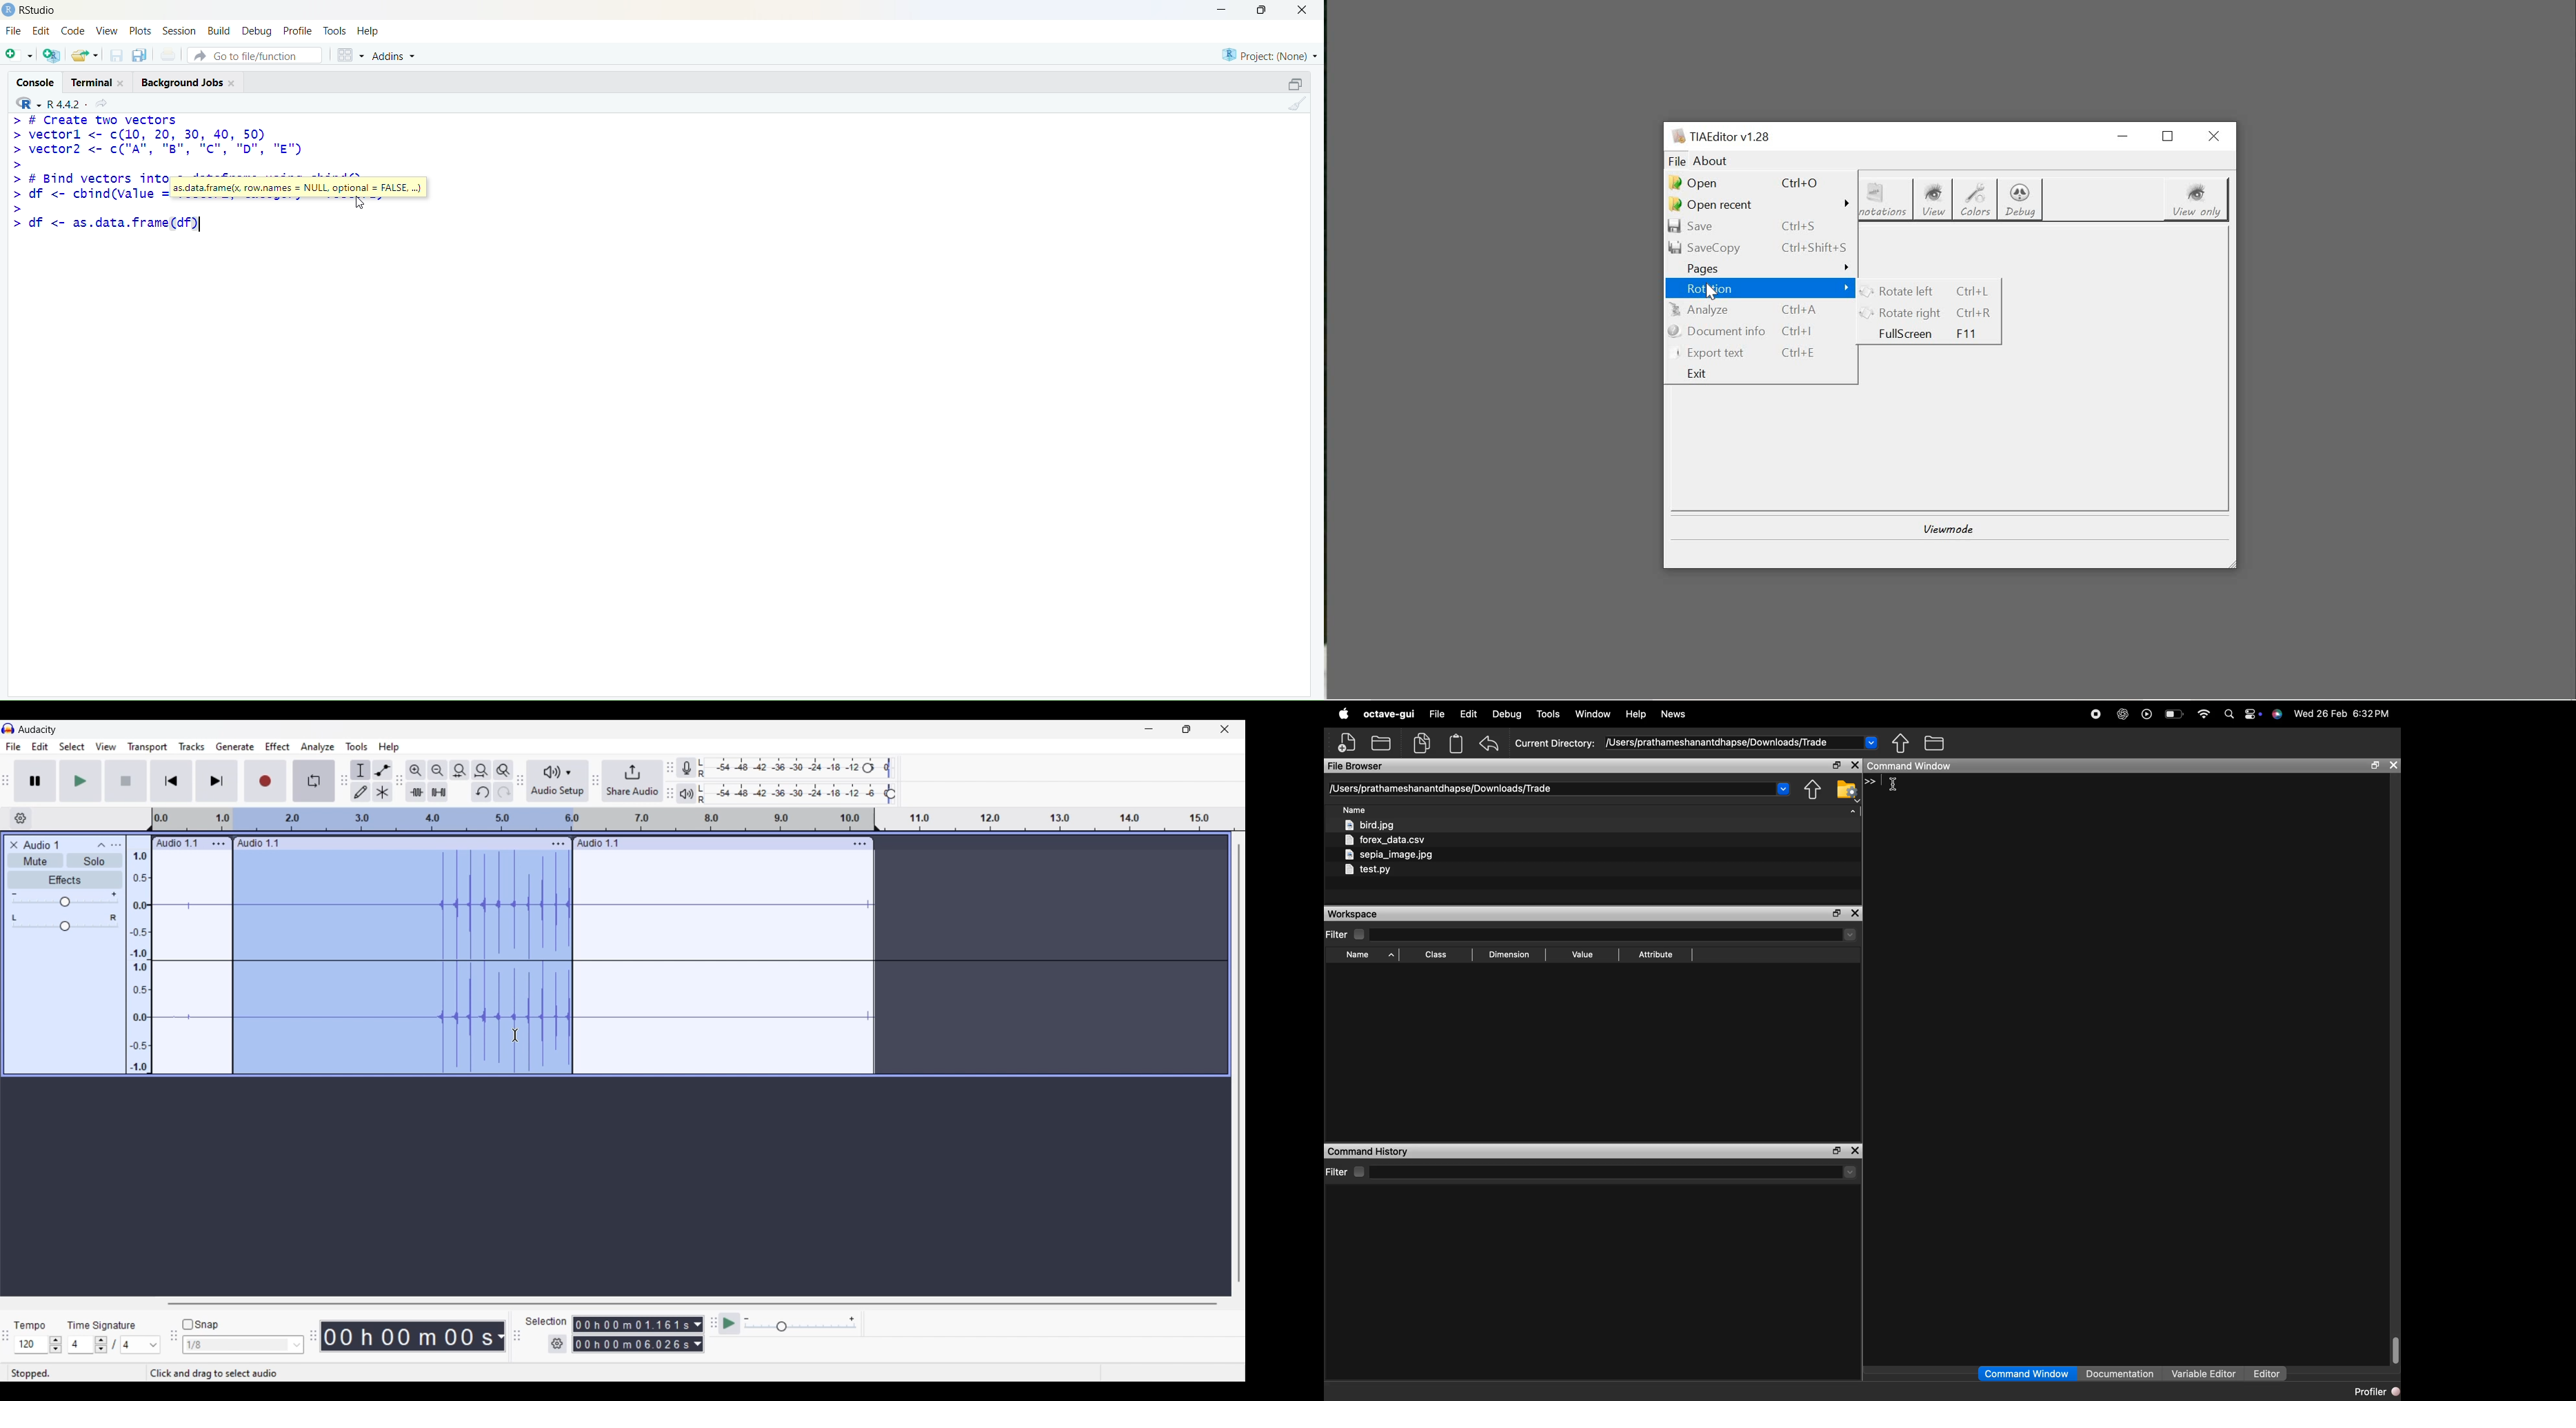 The height and width of the screenshot is (1428, 2576). What do you see at coordinates (1149, 729) in the screenshot?
I see `Minimize` at bounding box center [1149, 729].